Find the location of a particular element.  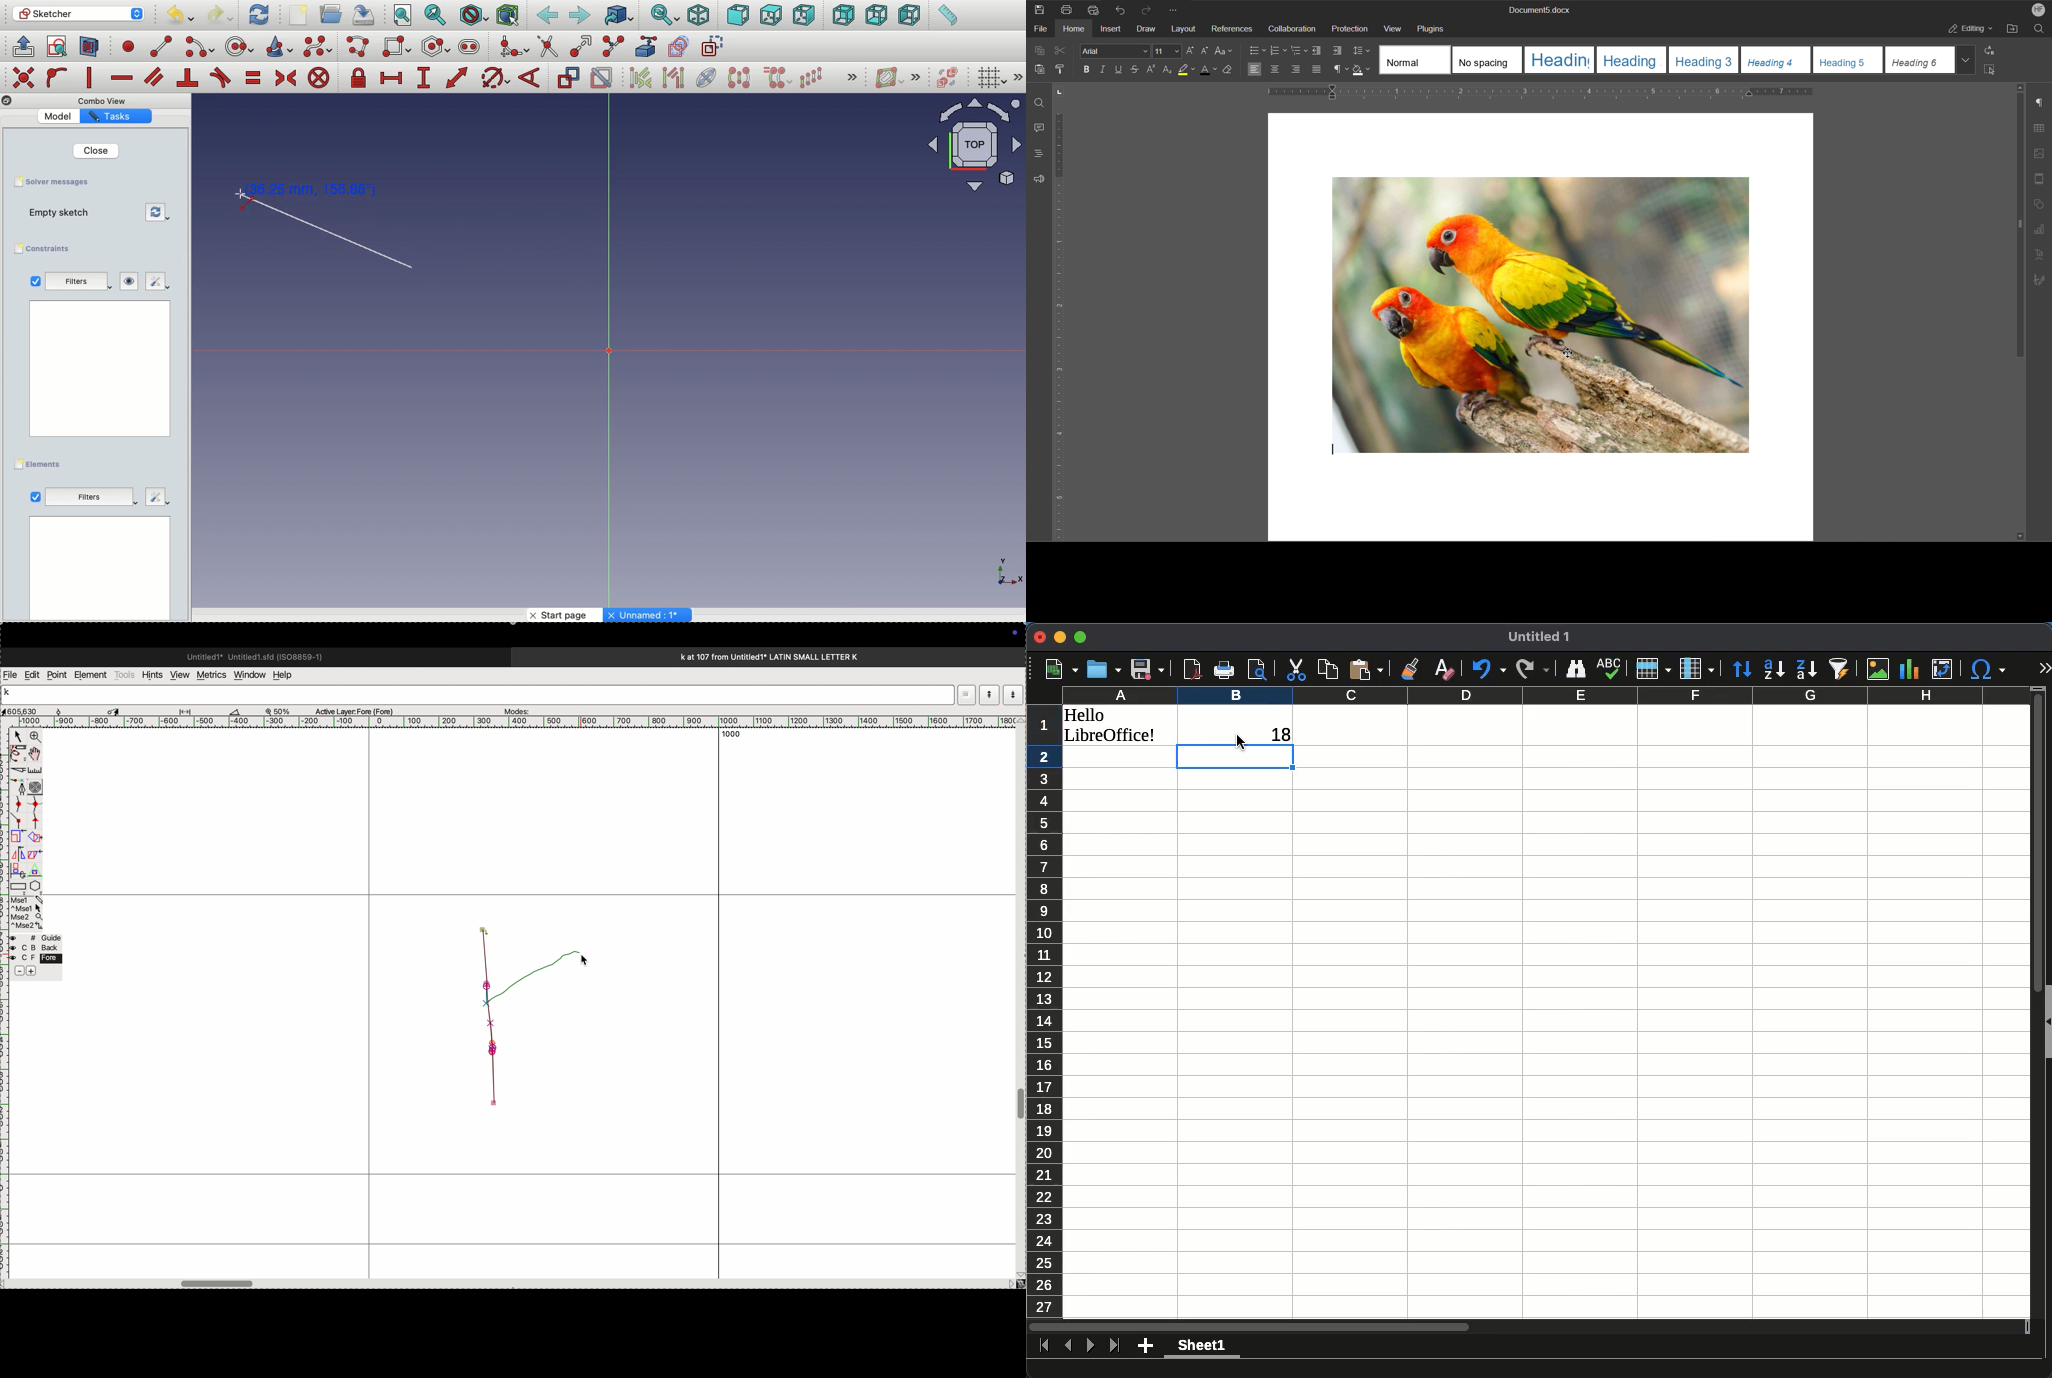

Constraints  is located at coordinates (46, 249).